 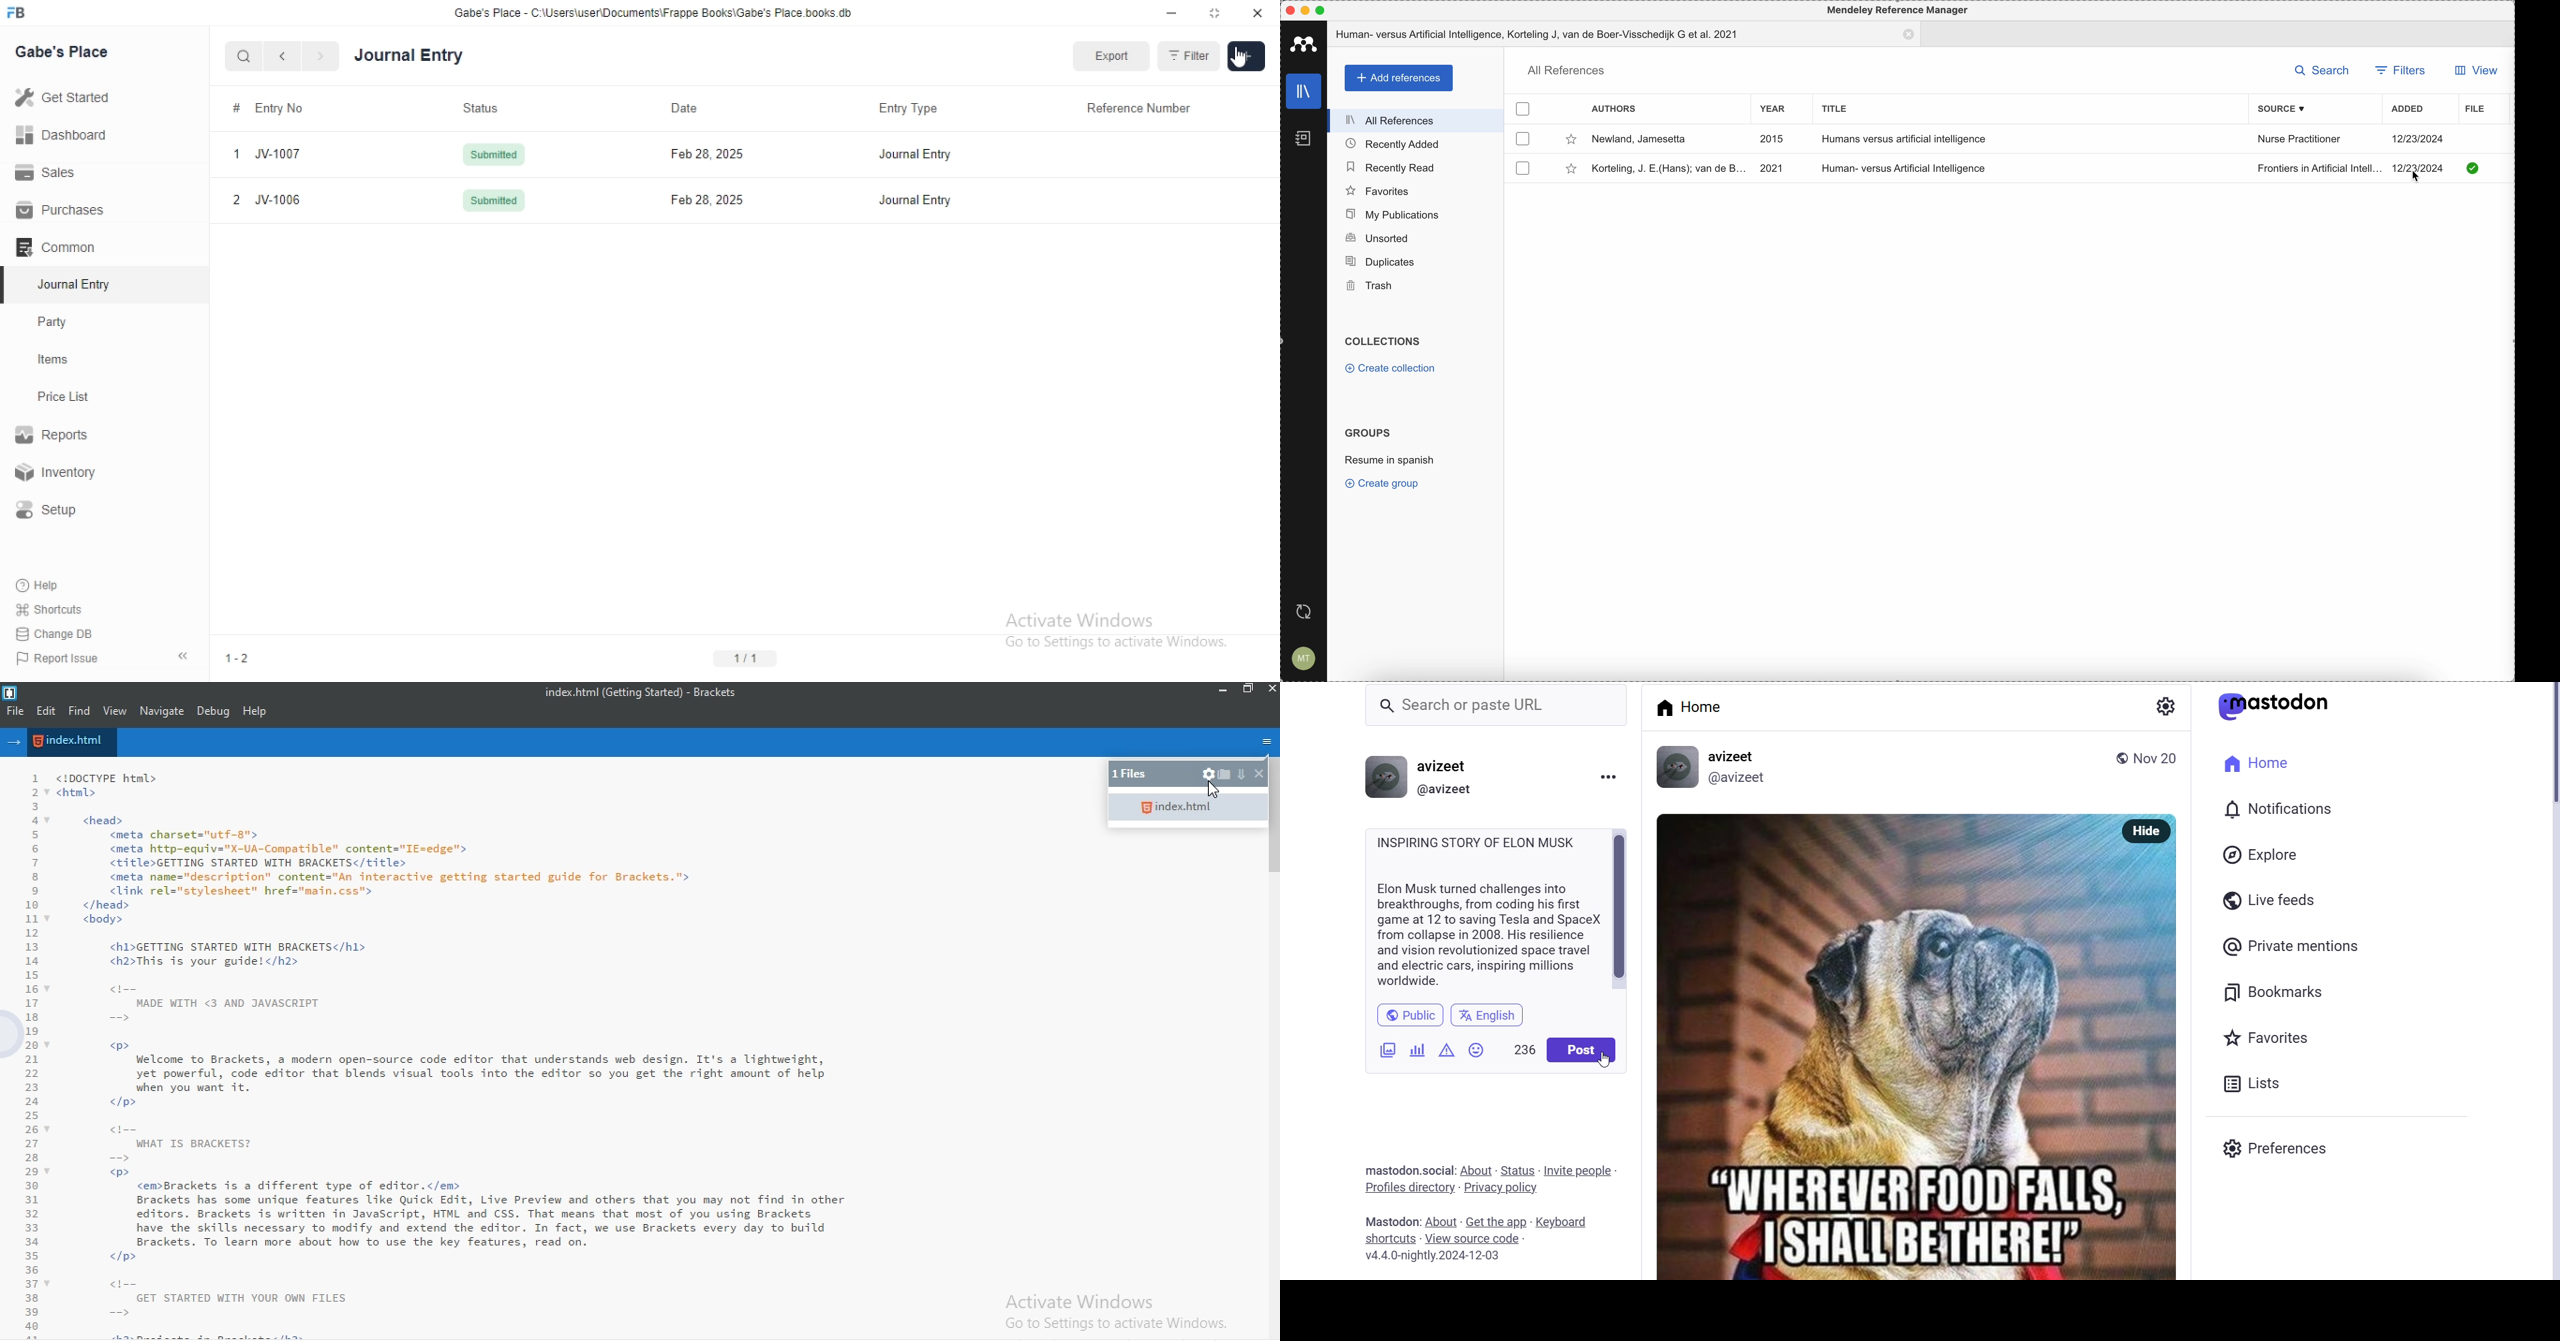 What do you see at coordinates (55, 658) in the screenshot?
I see `‘Report Issue` at bounding box center [55, 658].